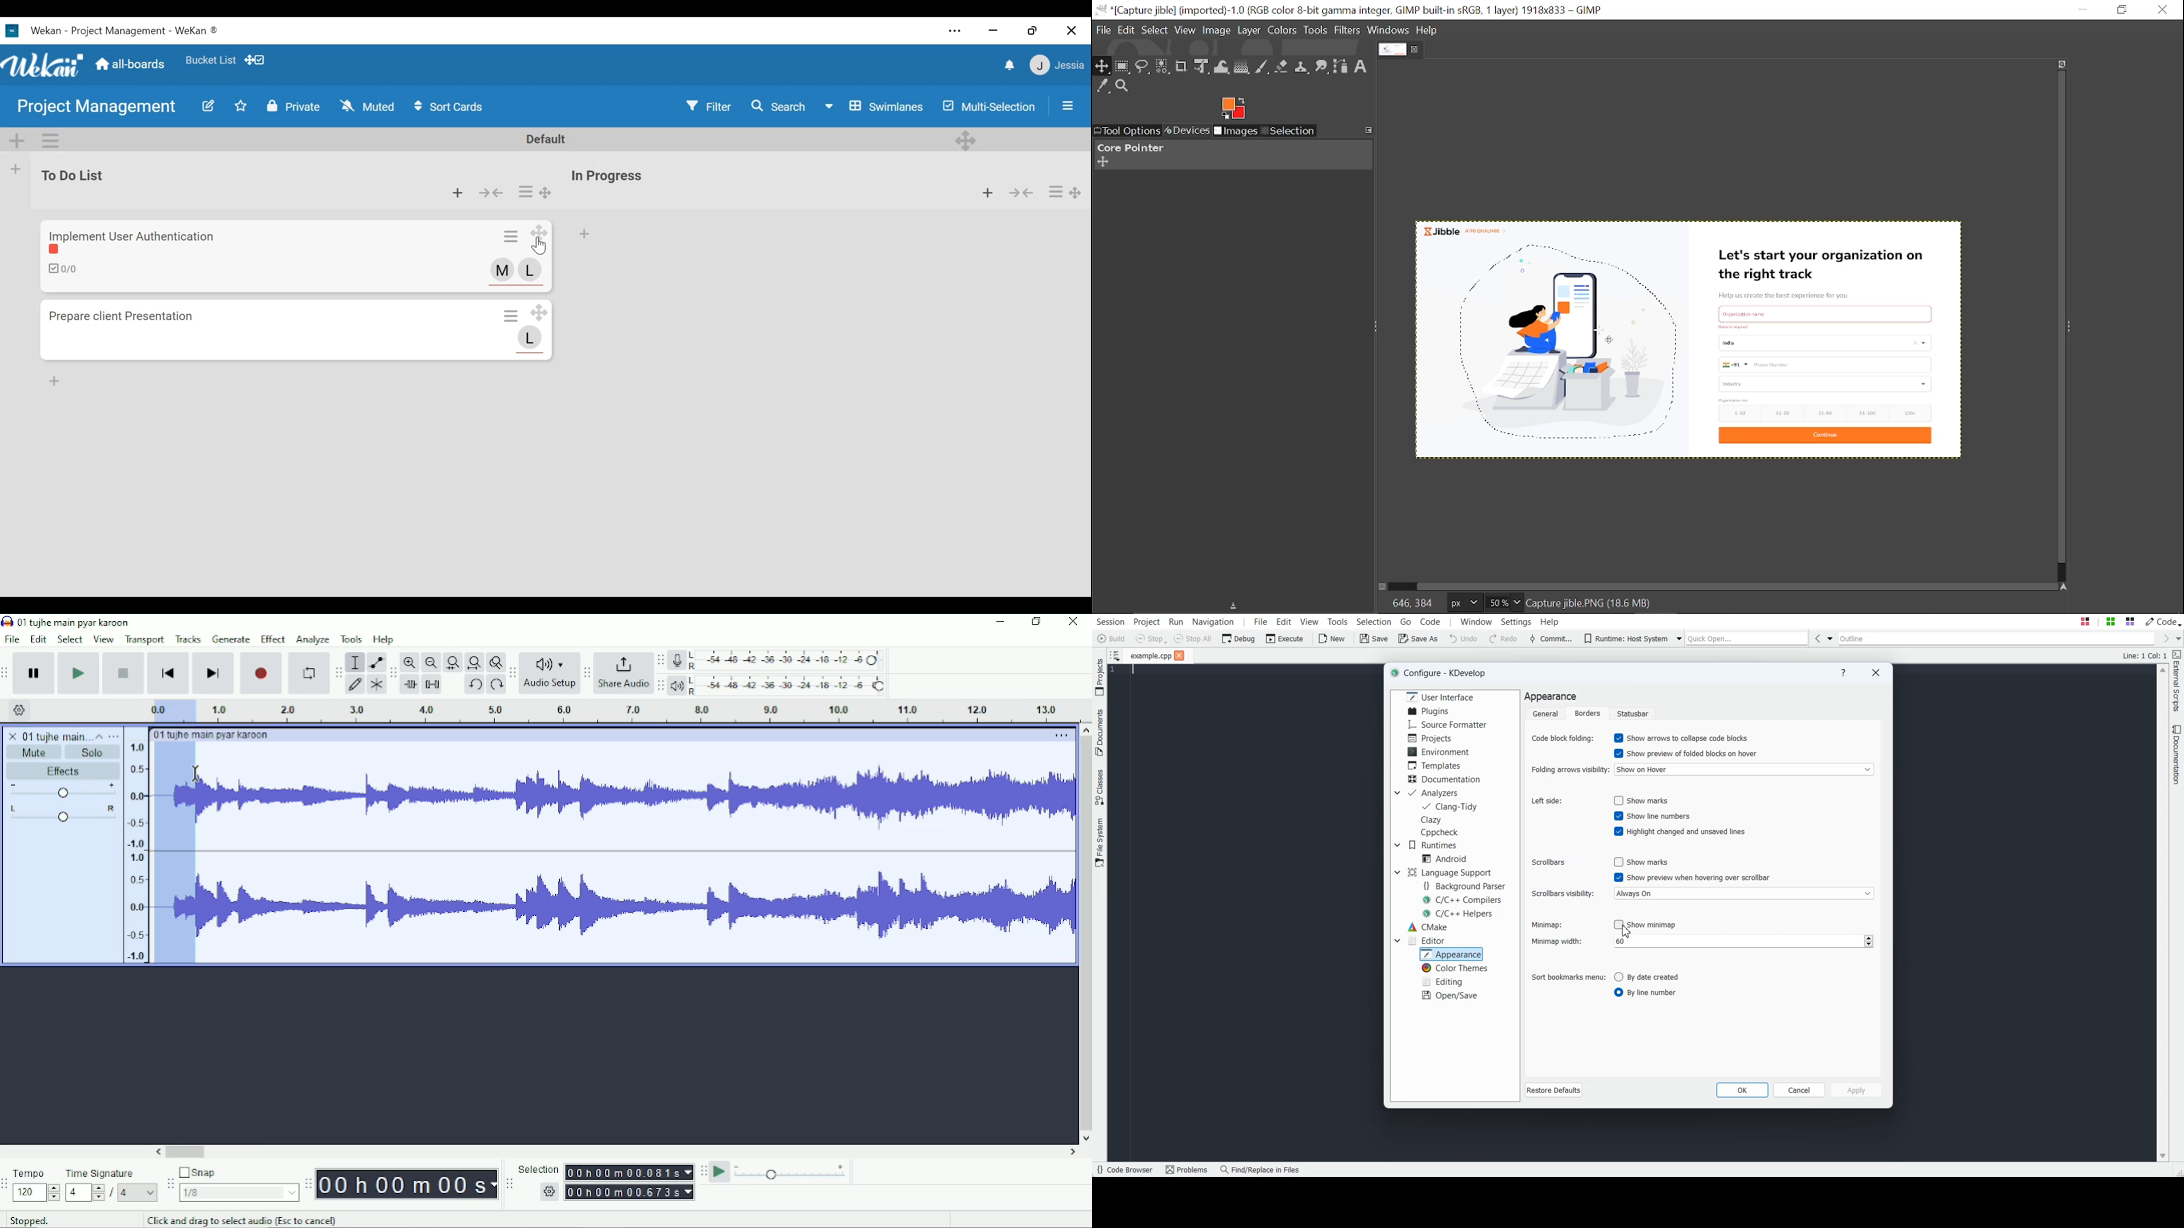 Image resolution: width=2184 pixels, height=1232 pixels. What do you see at coordinates (63, 792) in the screenshot?
I see `Volume` at bounding box center [63, 792].